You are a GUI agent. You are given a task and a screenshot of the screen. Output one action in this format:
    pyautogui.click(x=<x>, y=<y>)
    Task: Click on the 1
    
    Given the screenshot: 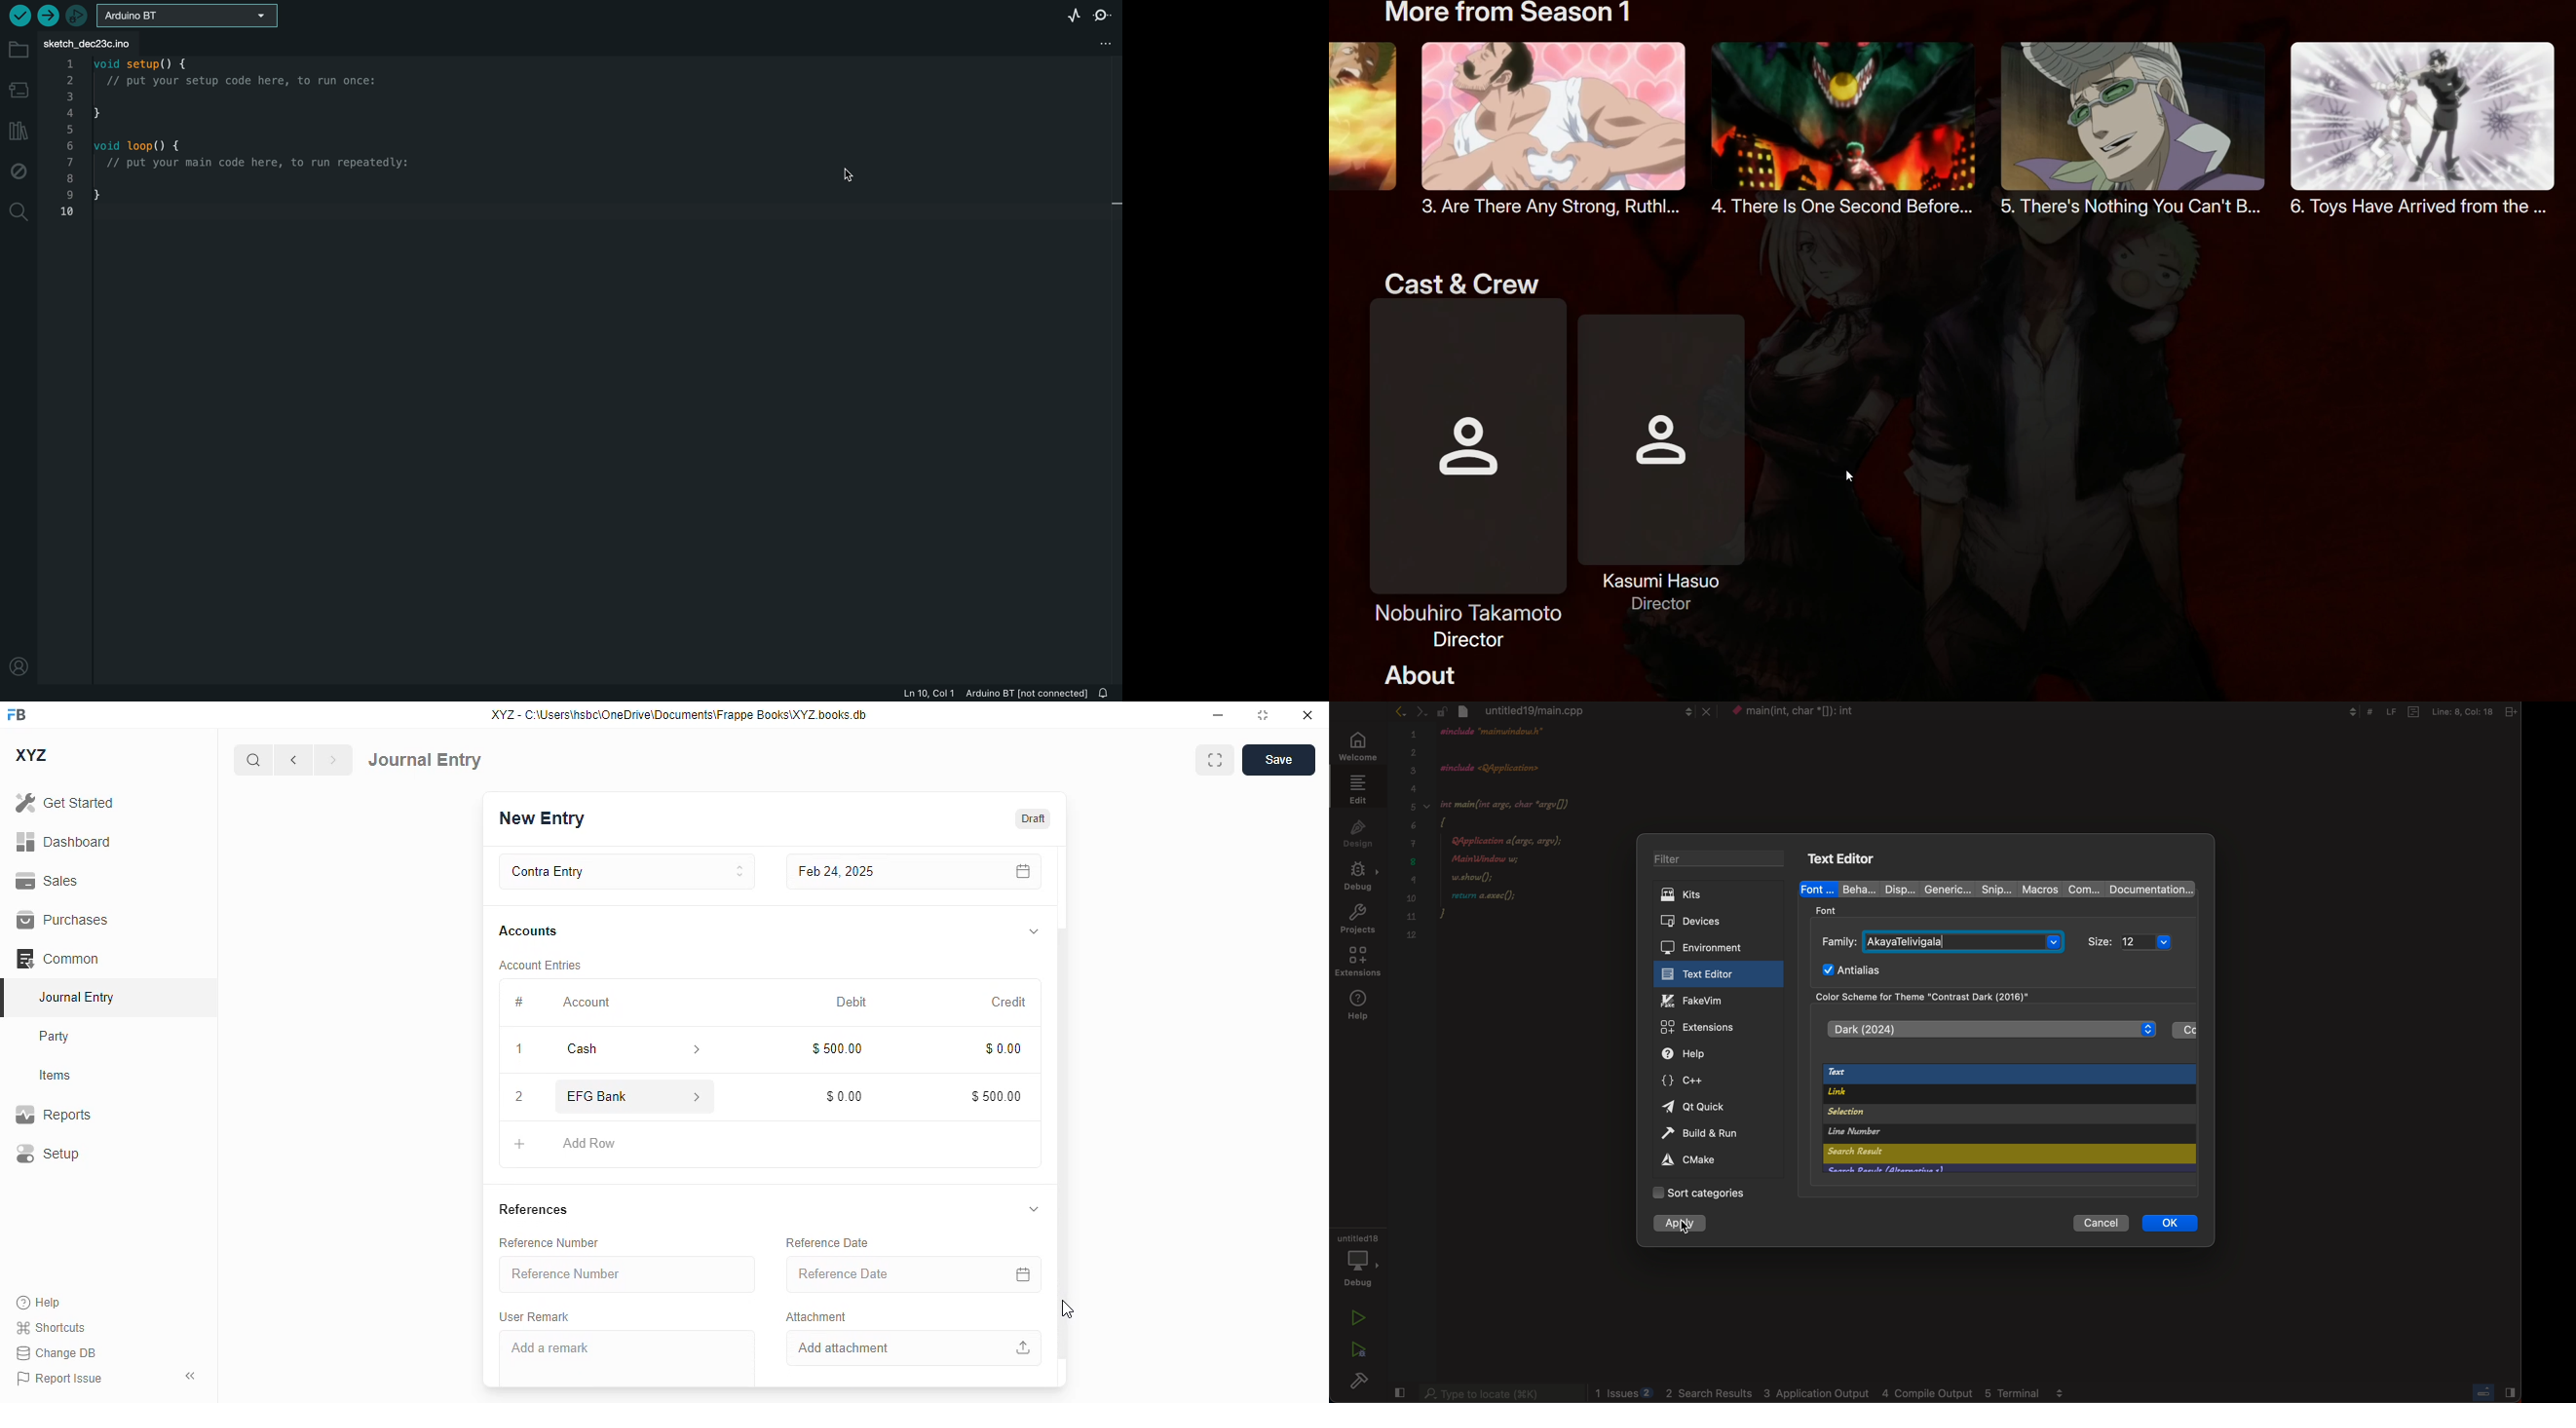 What is the action you would take?
    pyautogui.click(x=518, y=1048)
    